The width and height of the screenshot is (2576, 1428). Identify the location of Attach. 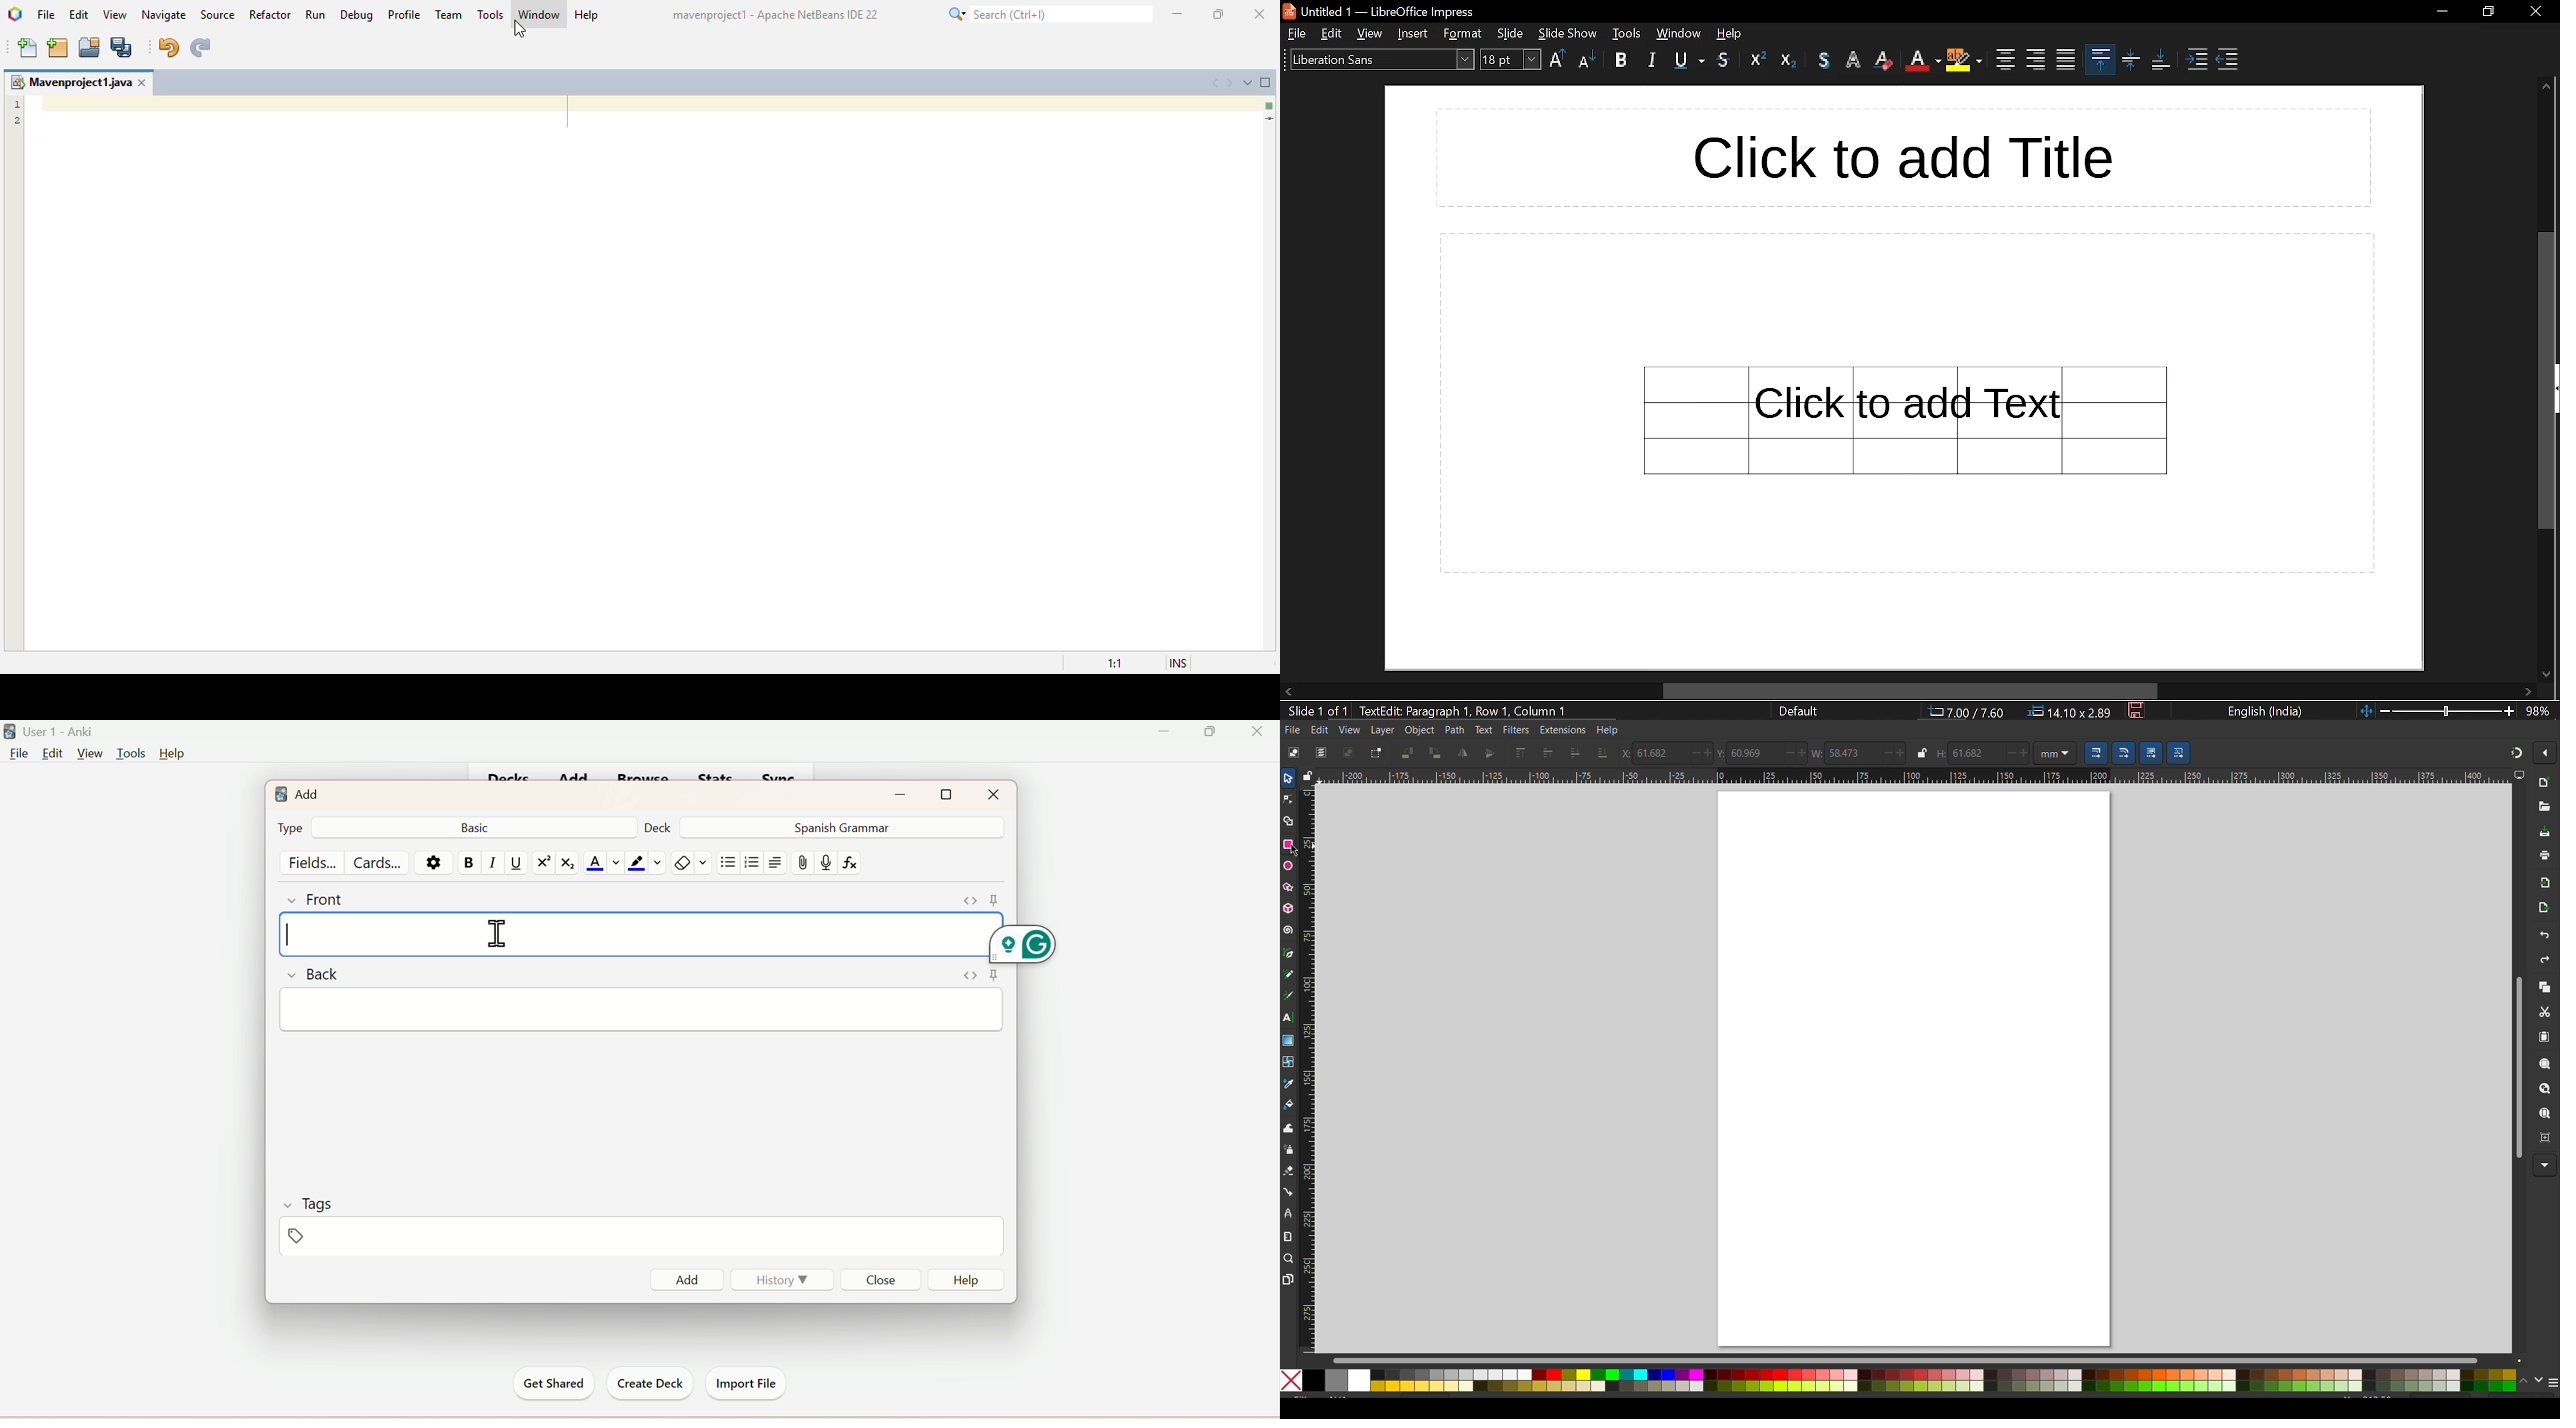
(804, 863).